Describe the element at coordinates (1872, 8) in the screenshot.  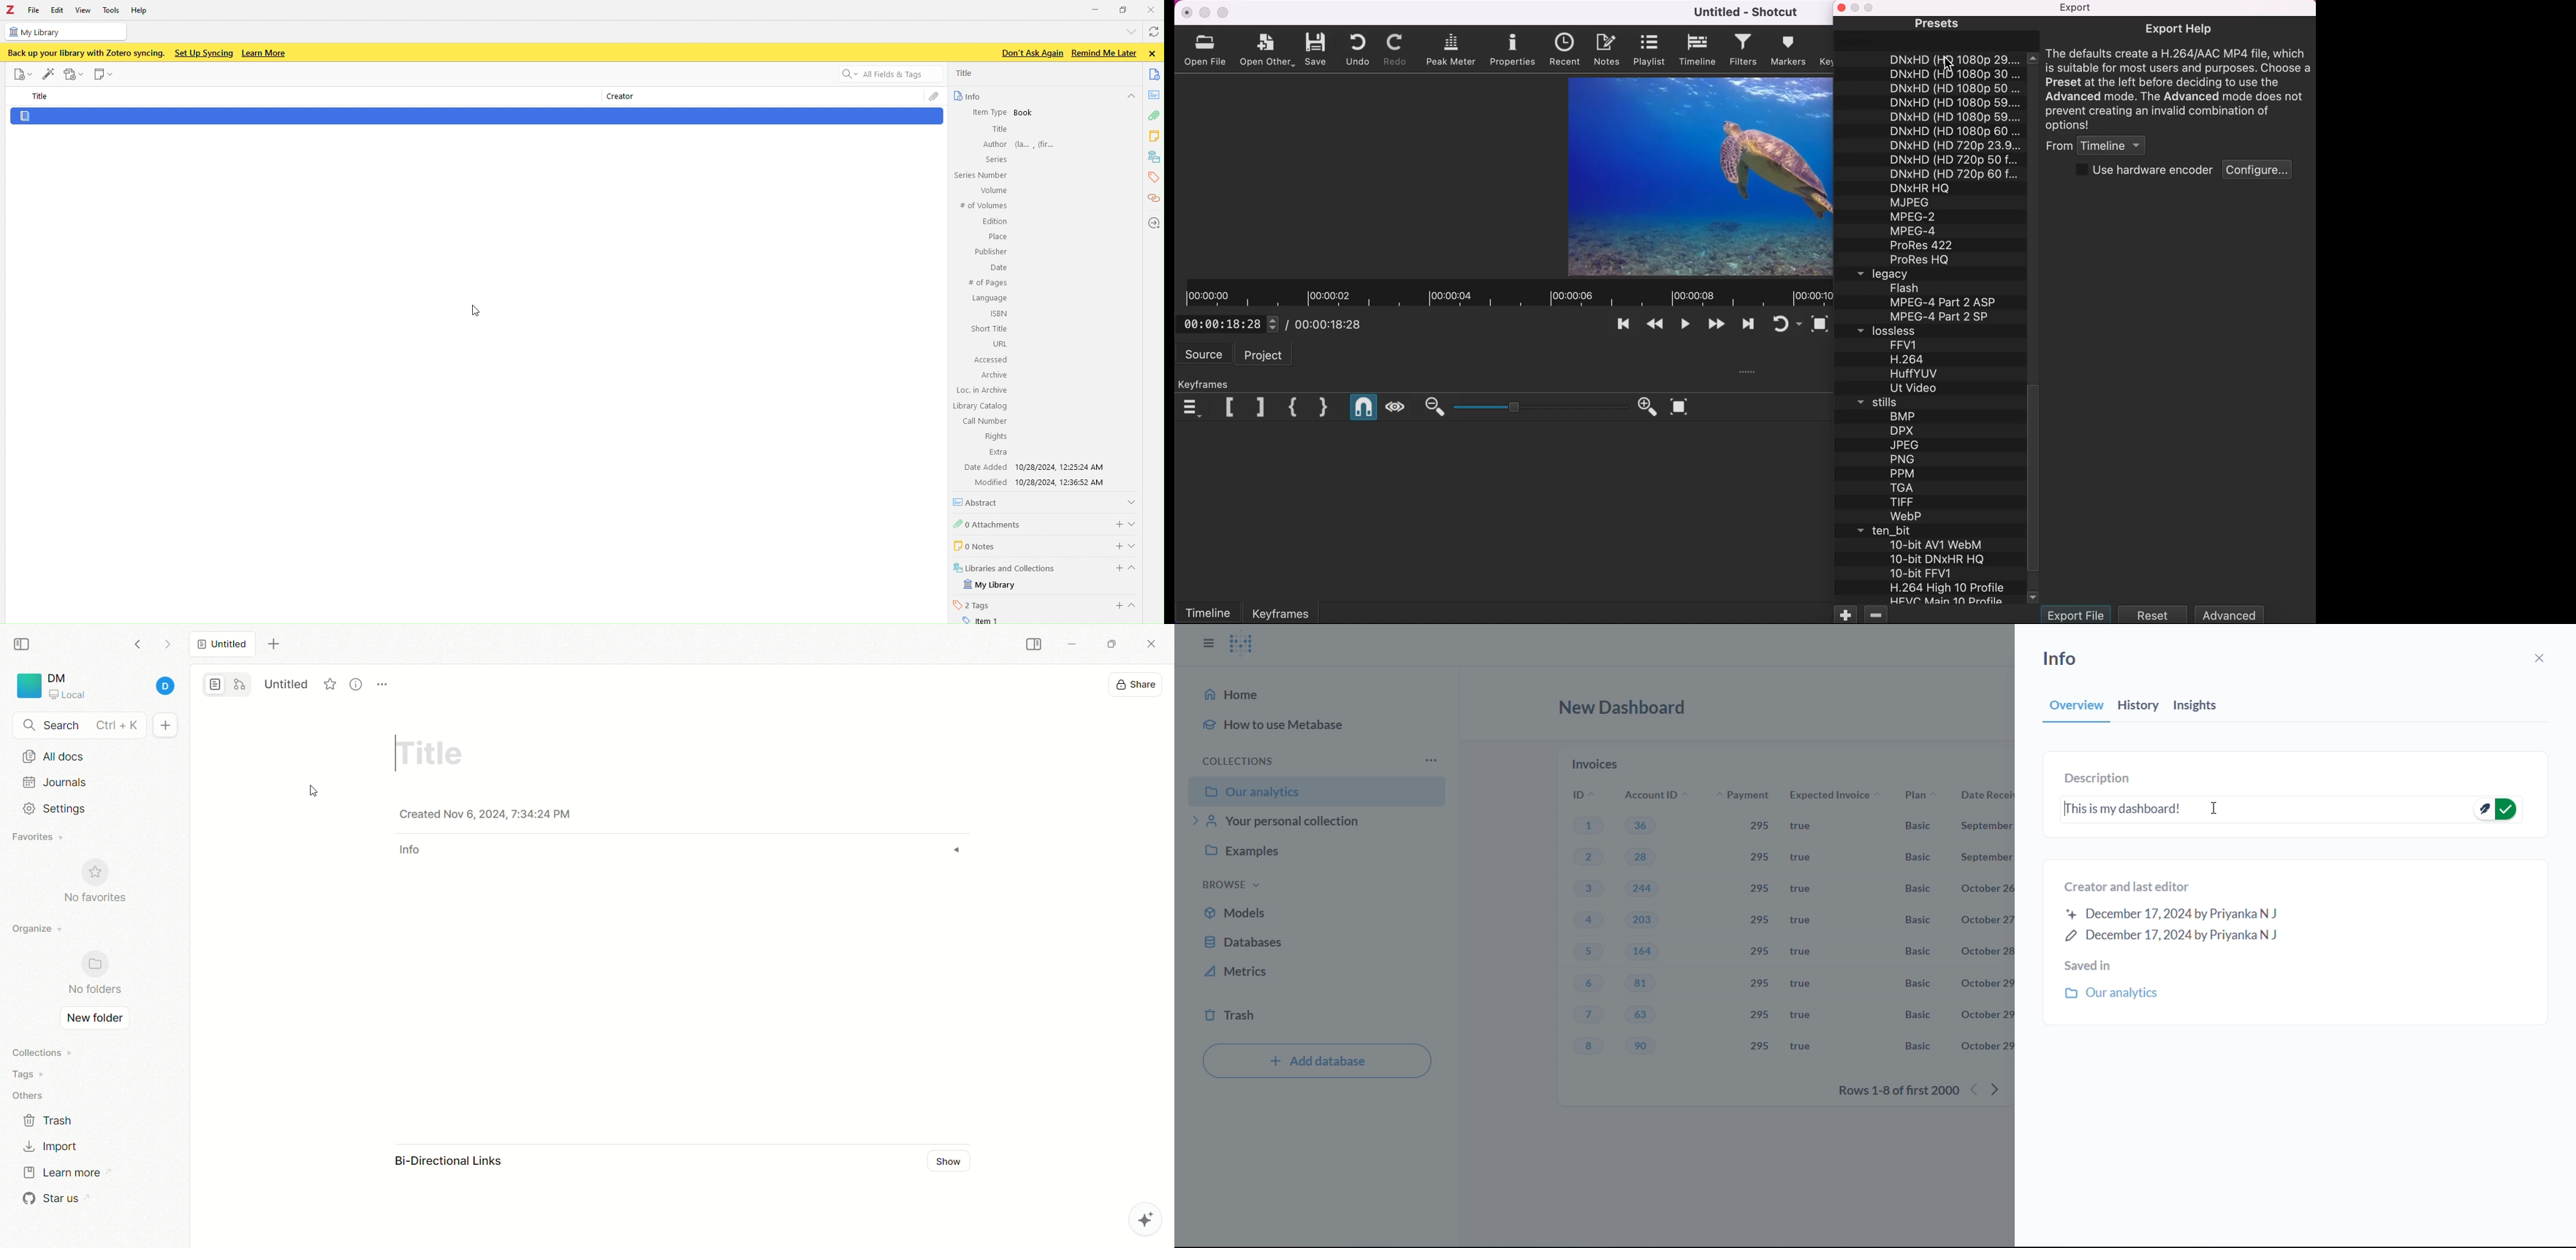
I see `disable maximize sidebar` at that location.